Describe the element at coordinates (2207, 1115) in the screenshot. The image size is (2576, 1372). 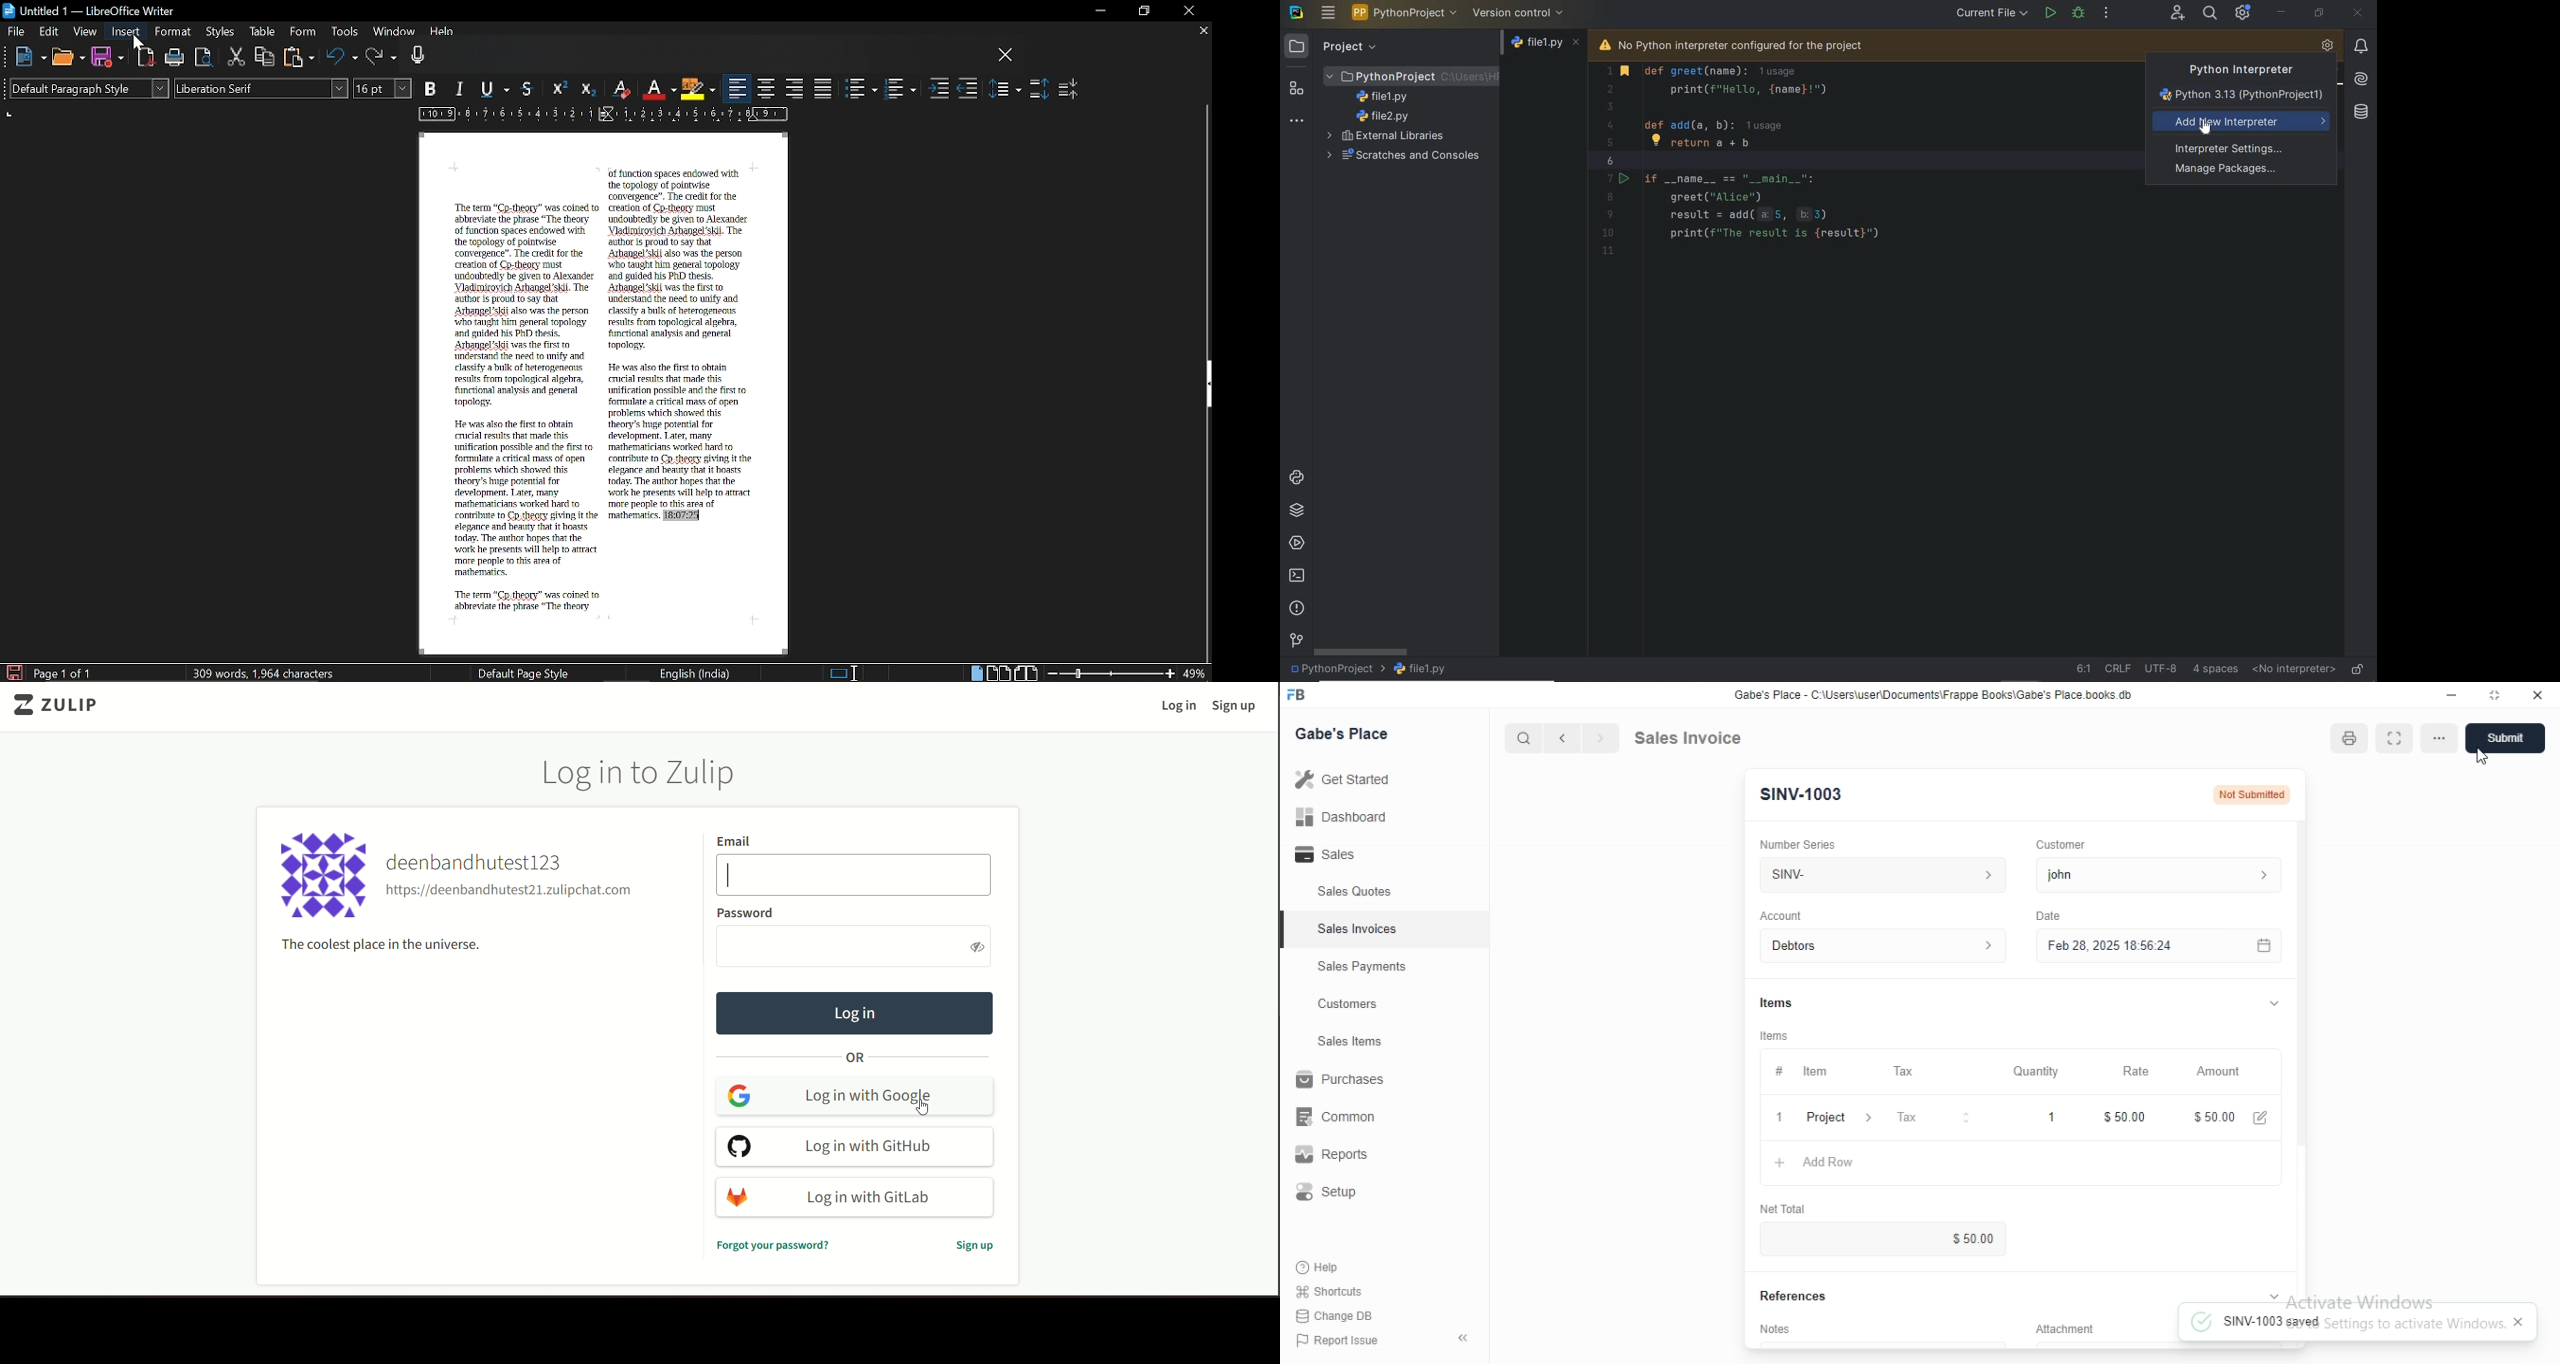
I see `$100.00` at that location.